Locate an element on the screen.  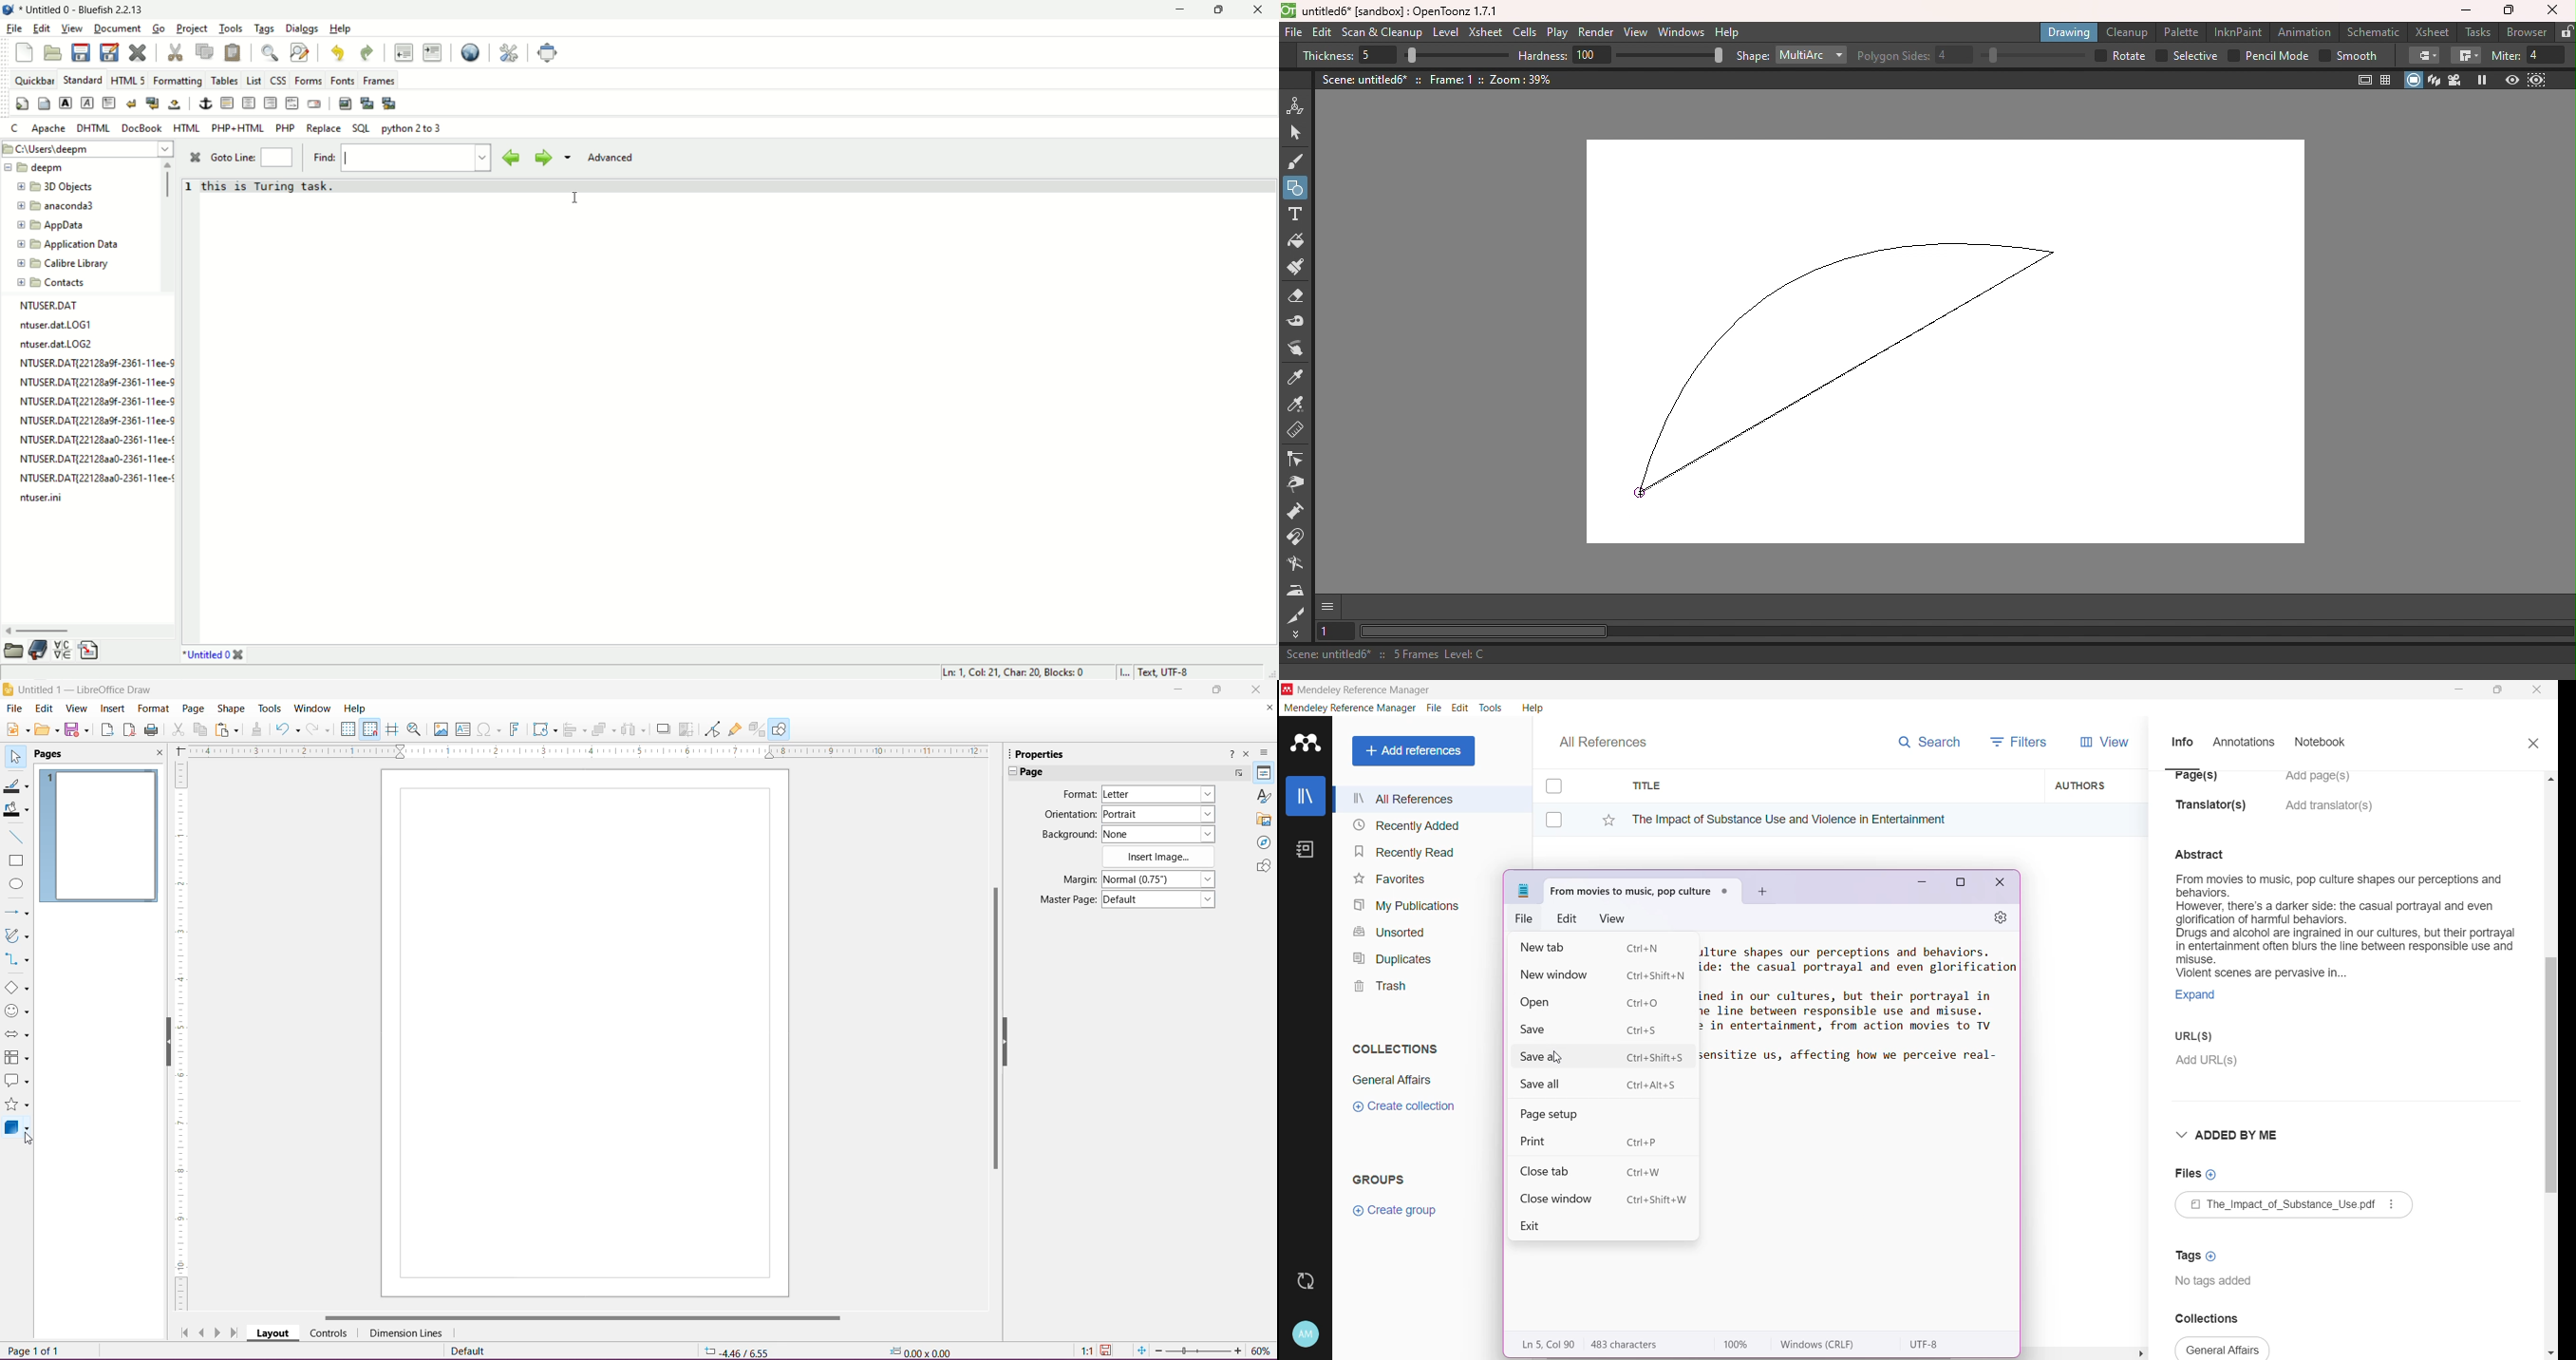
View is located at coordinates (1636, 32).